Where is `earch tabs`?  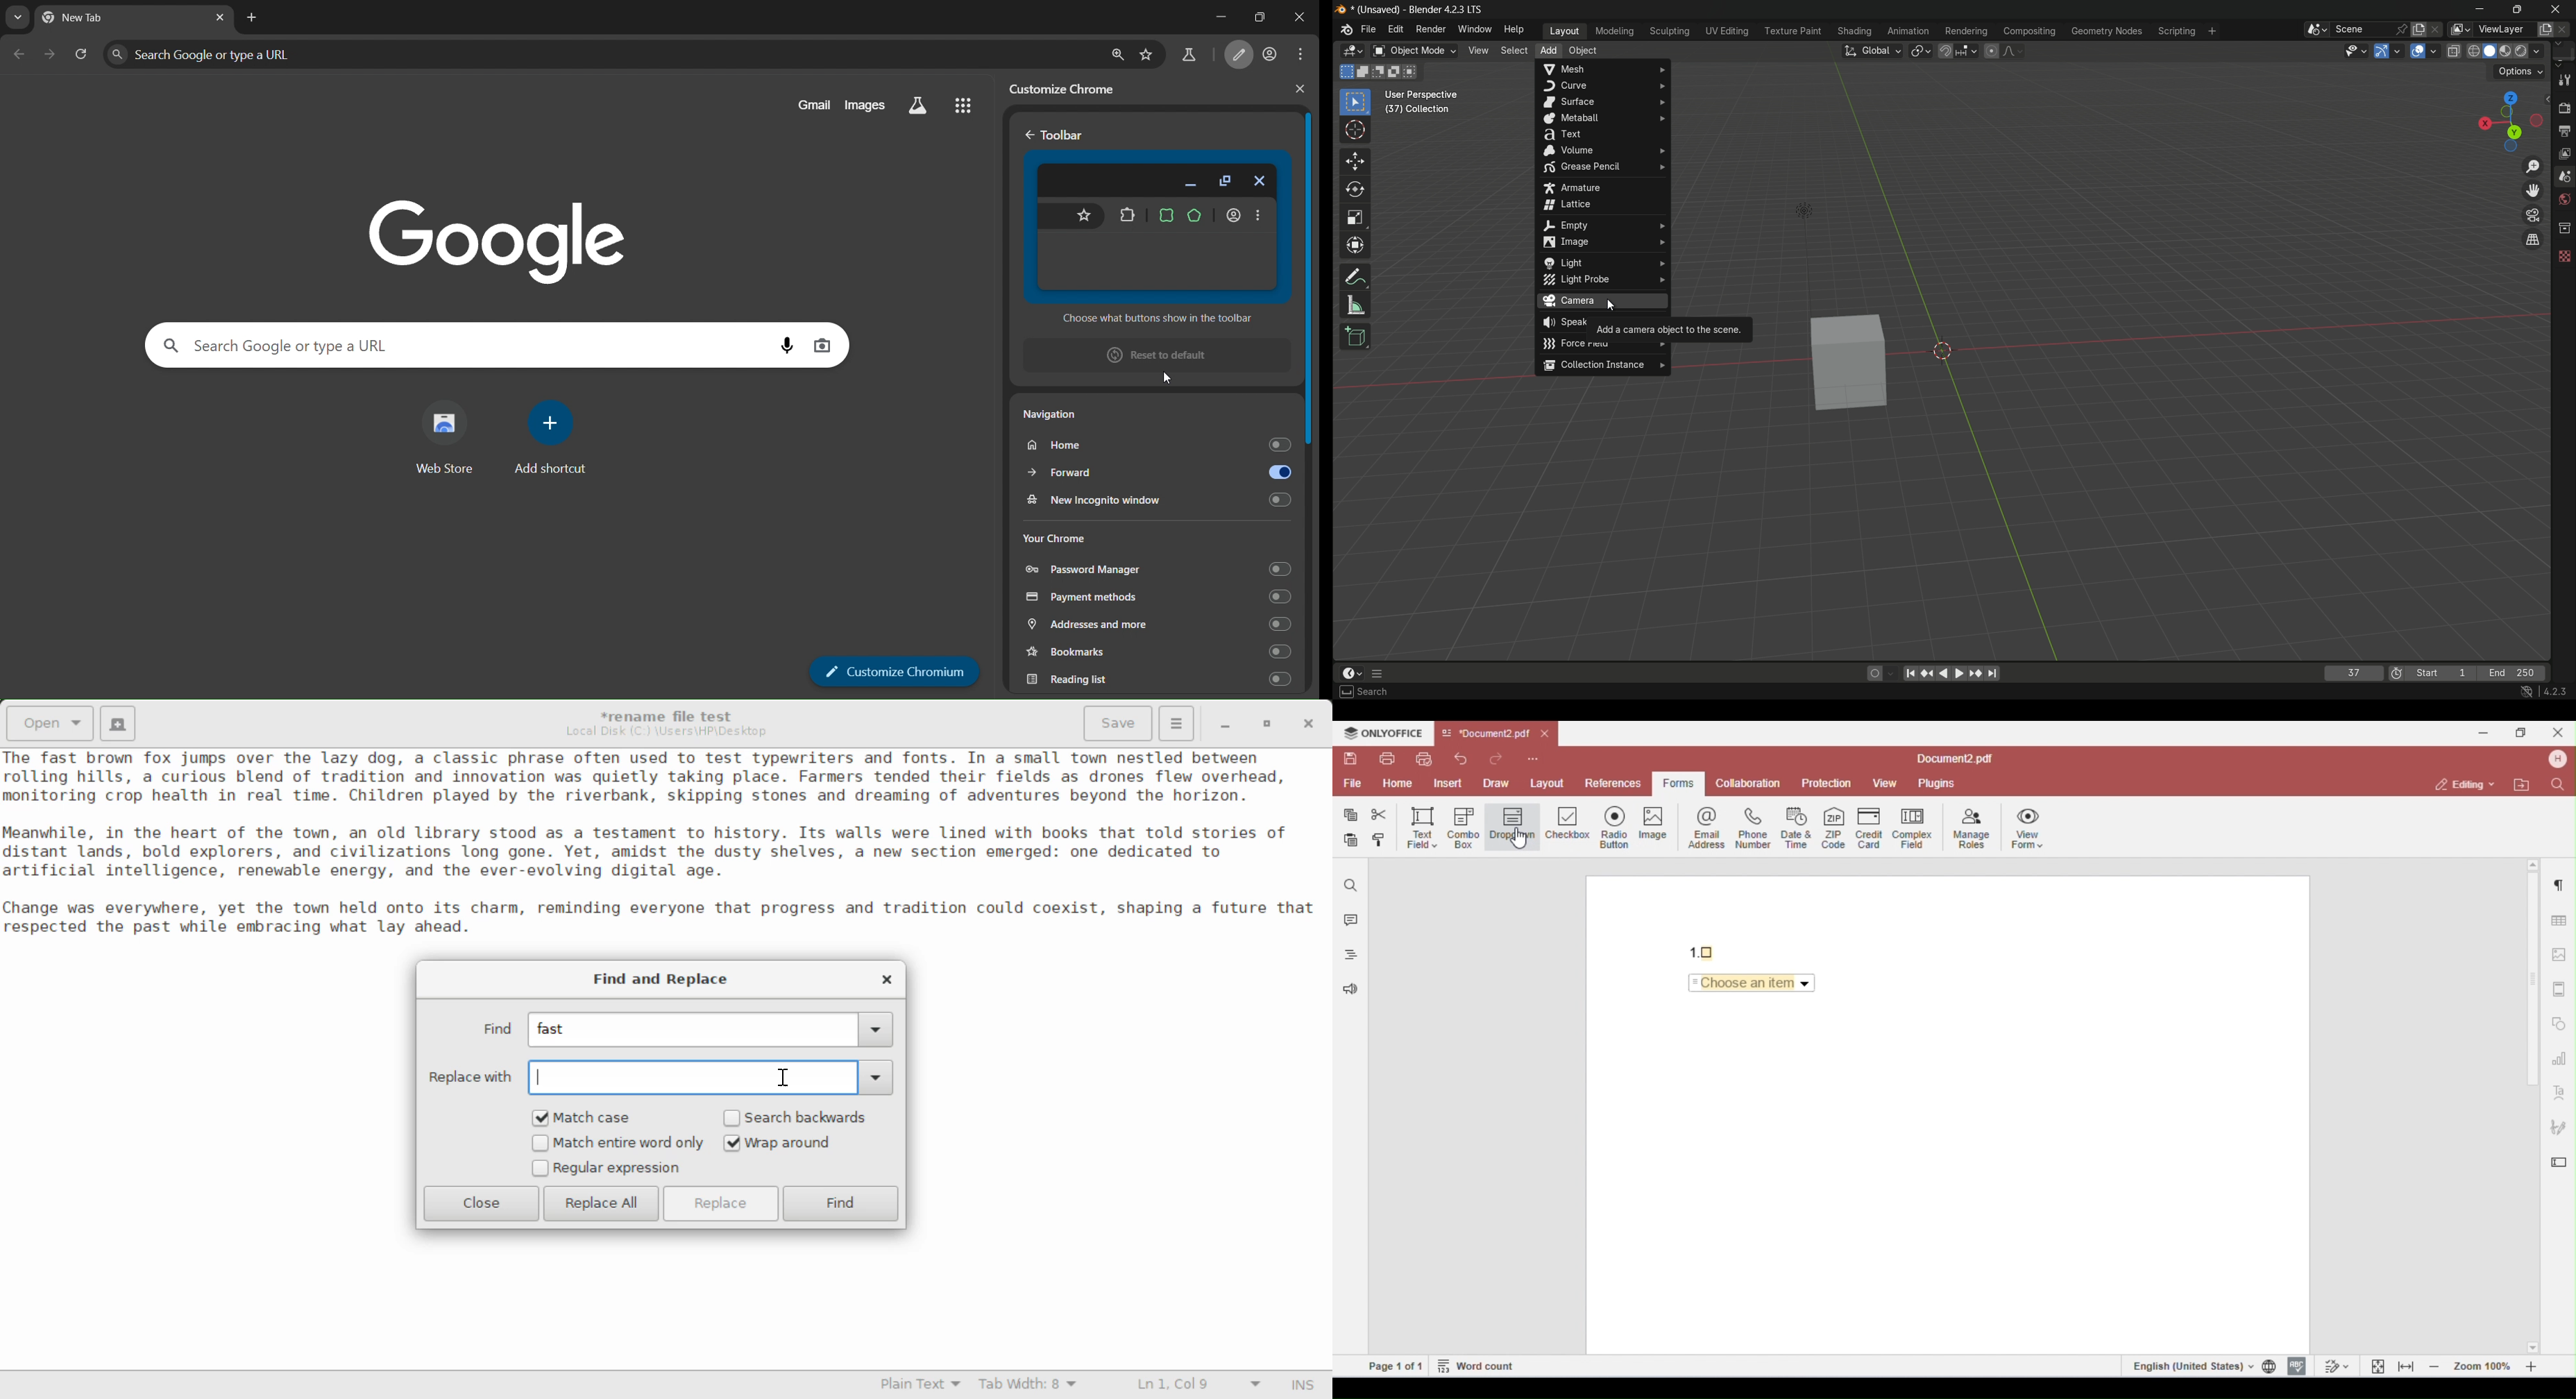 earch tabs is located at coordinates (15, 17).